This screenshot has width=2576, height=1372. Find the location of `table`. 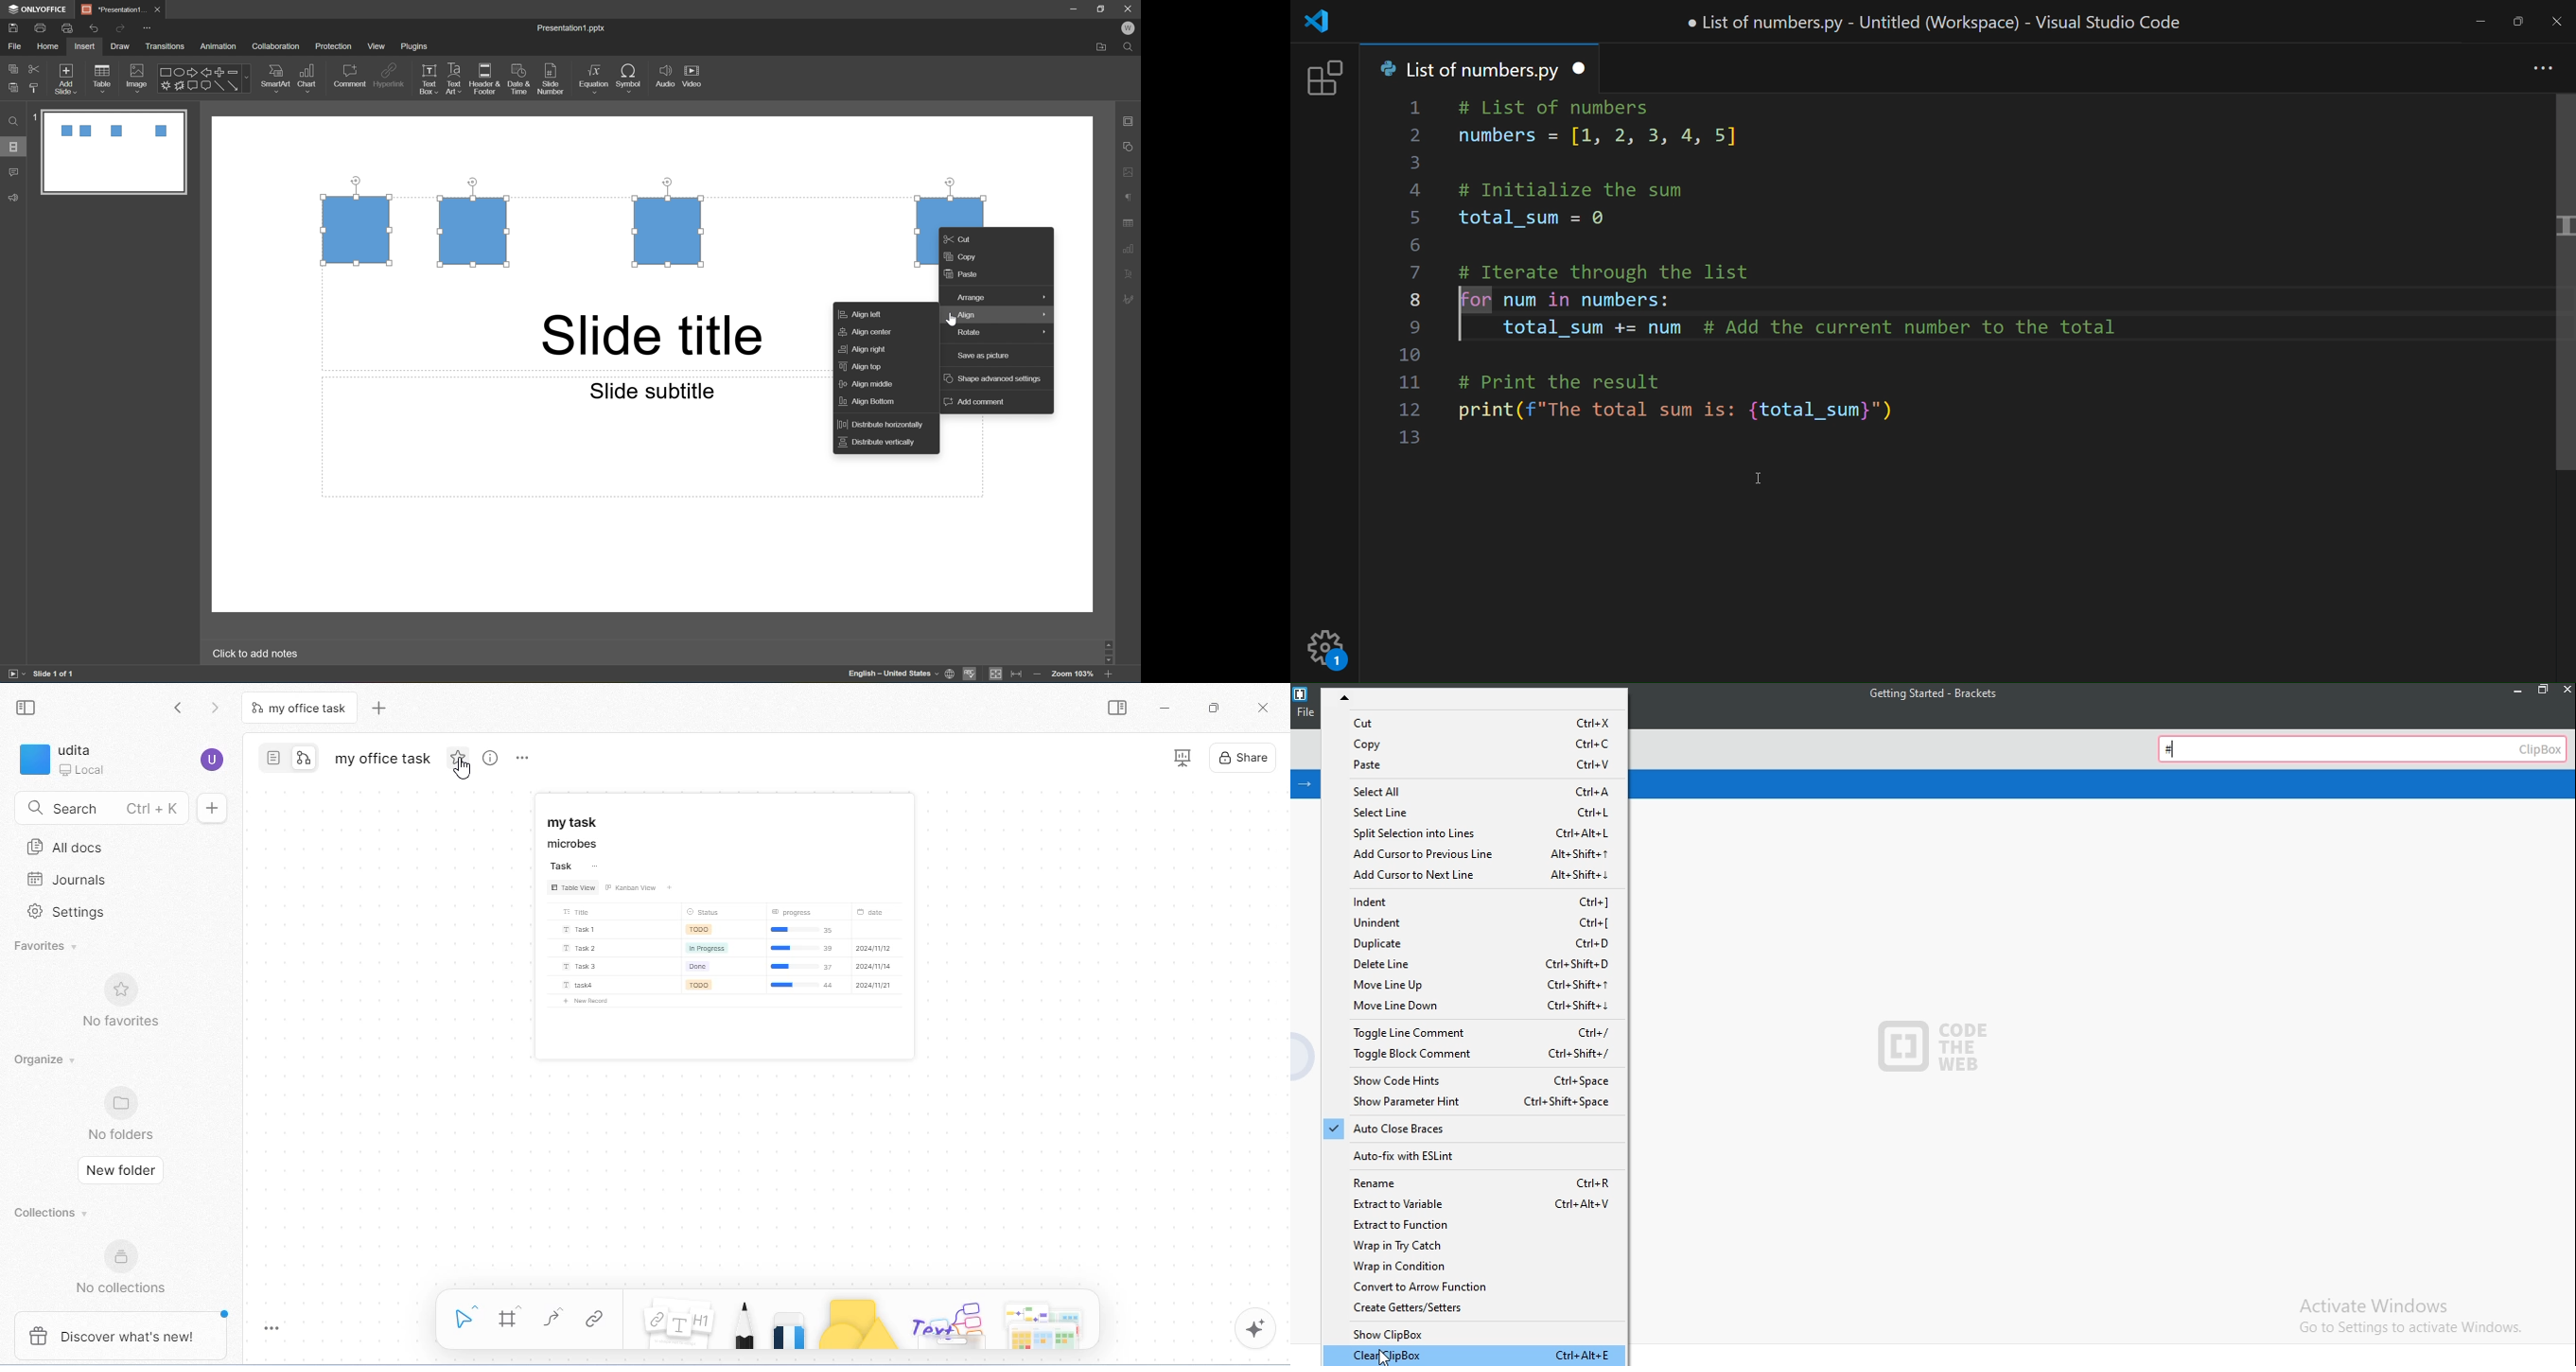

table is located at coordinates (106, 76).